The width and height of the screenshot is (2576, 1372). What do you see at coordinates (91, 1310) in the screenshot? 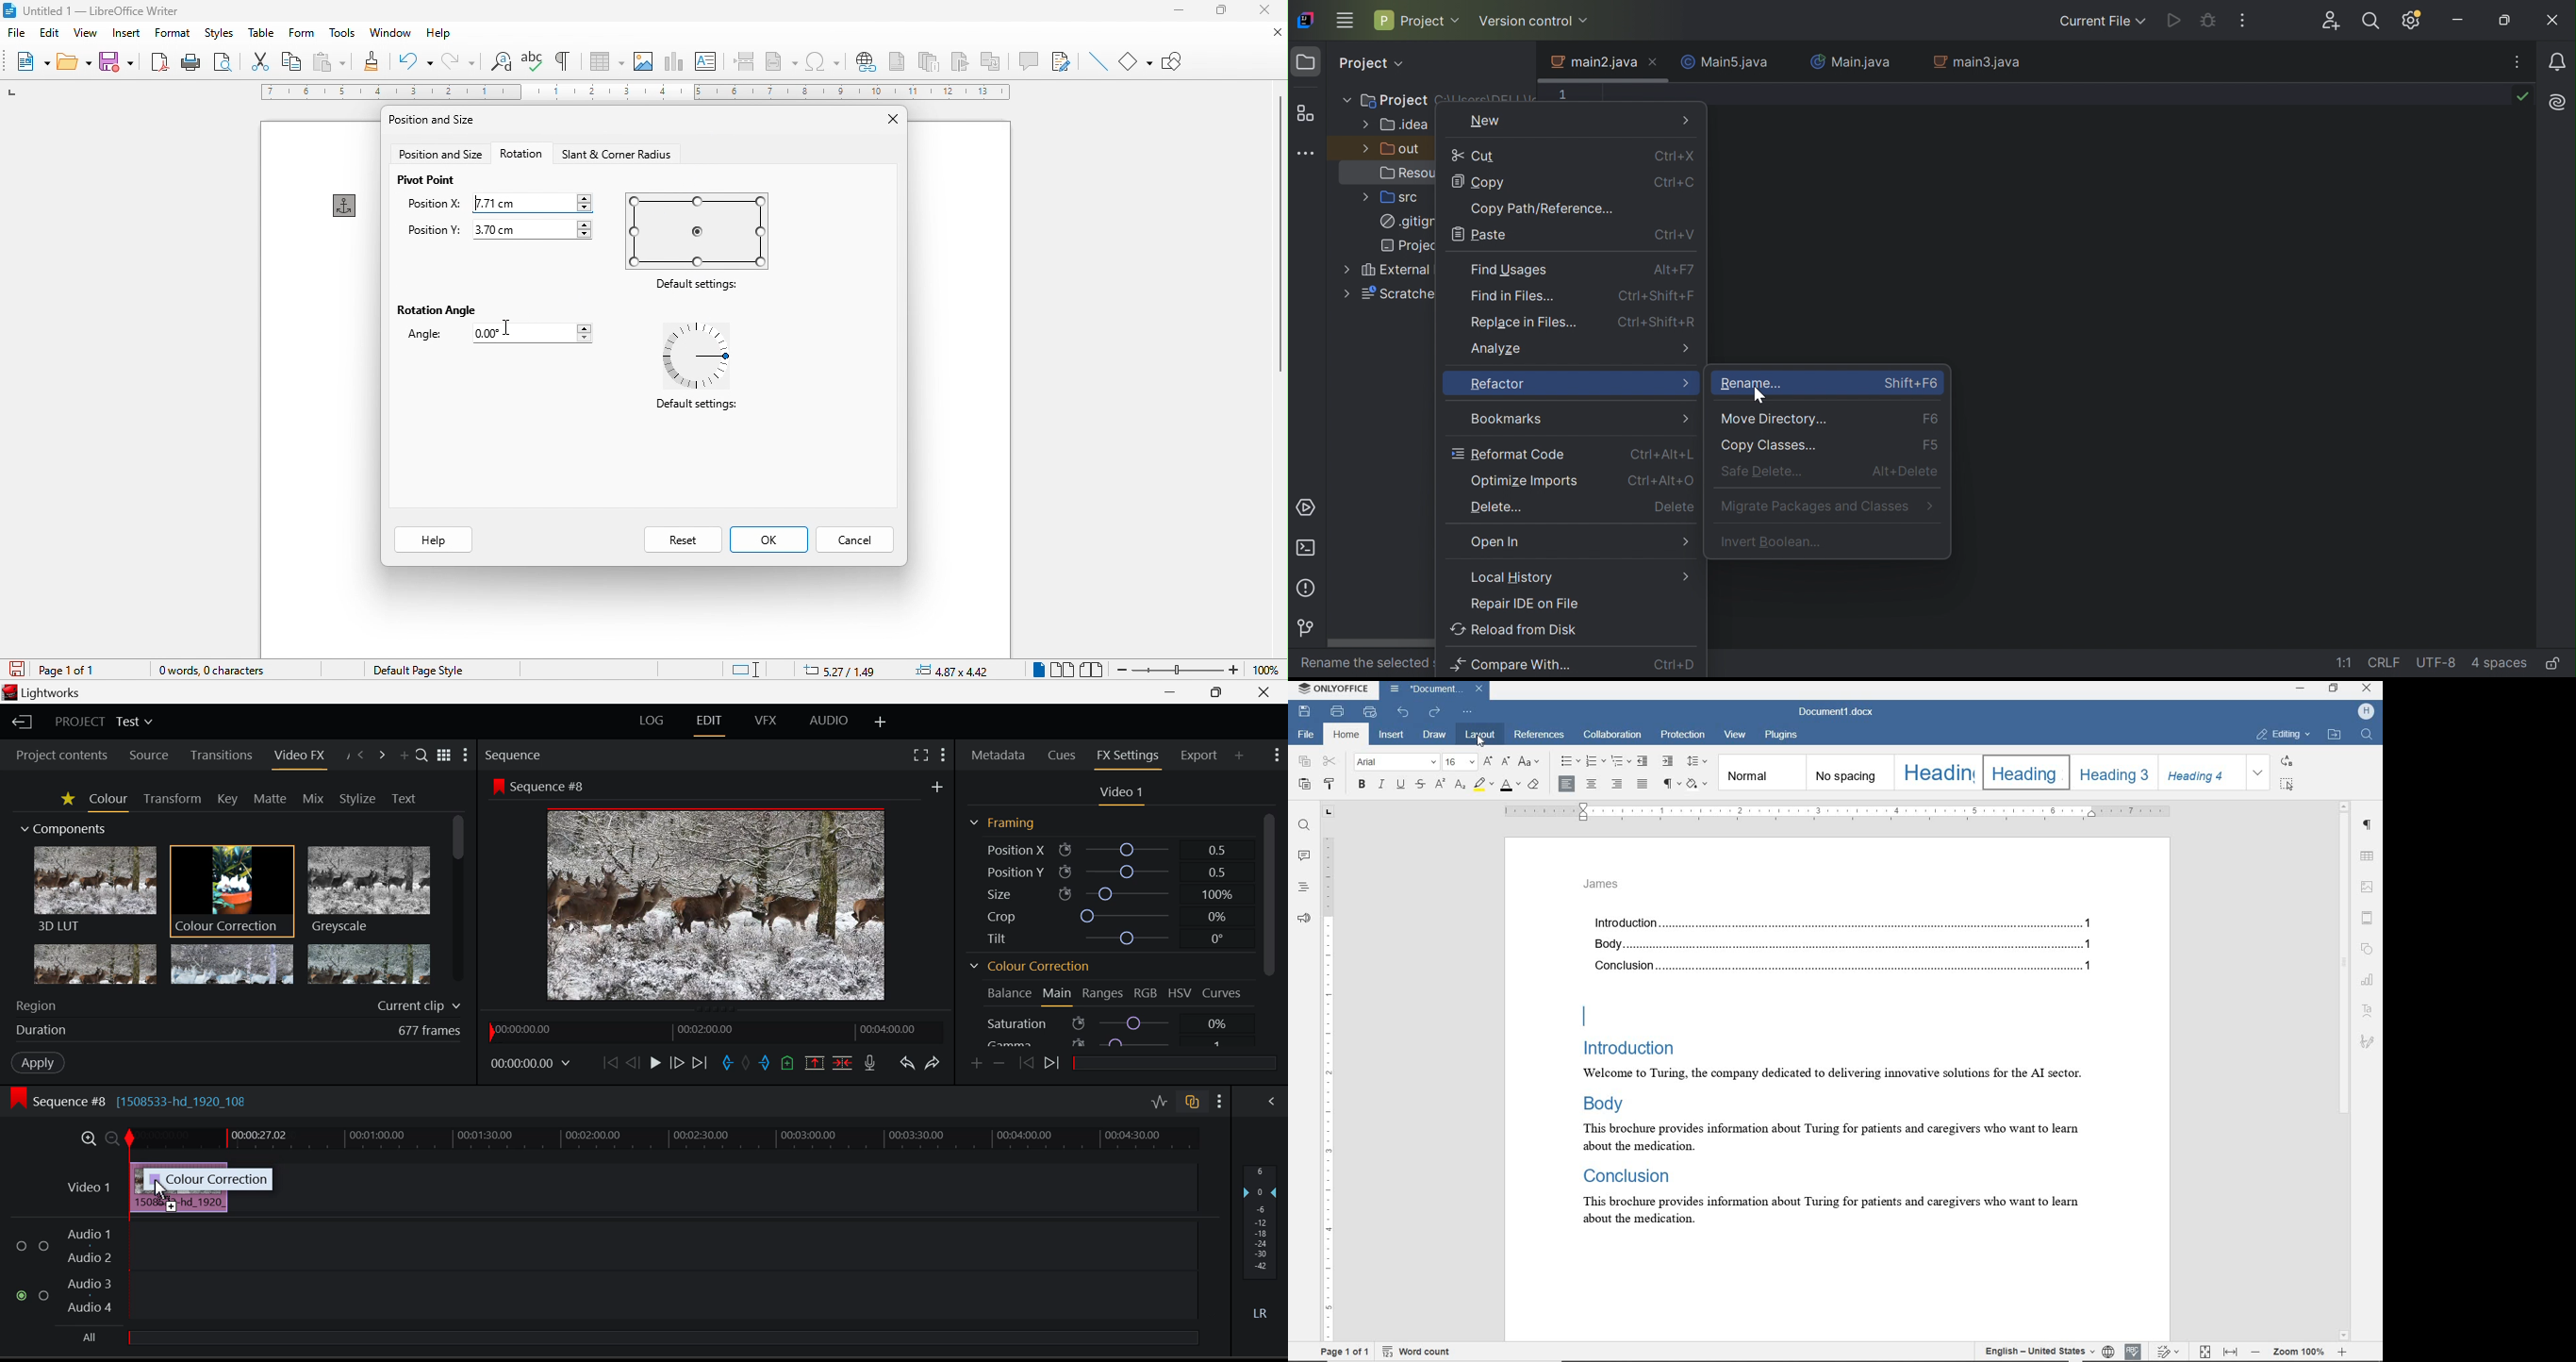
I see `Audio 4` at bounding box center [91, 1310].